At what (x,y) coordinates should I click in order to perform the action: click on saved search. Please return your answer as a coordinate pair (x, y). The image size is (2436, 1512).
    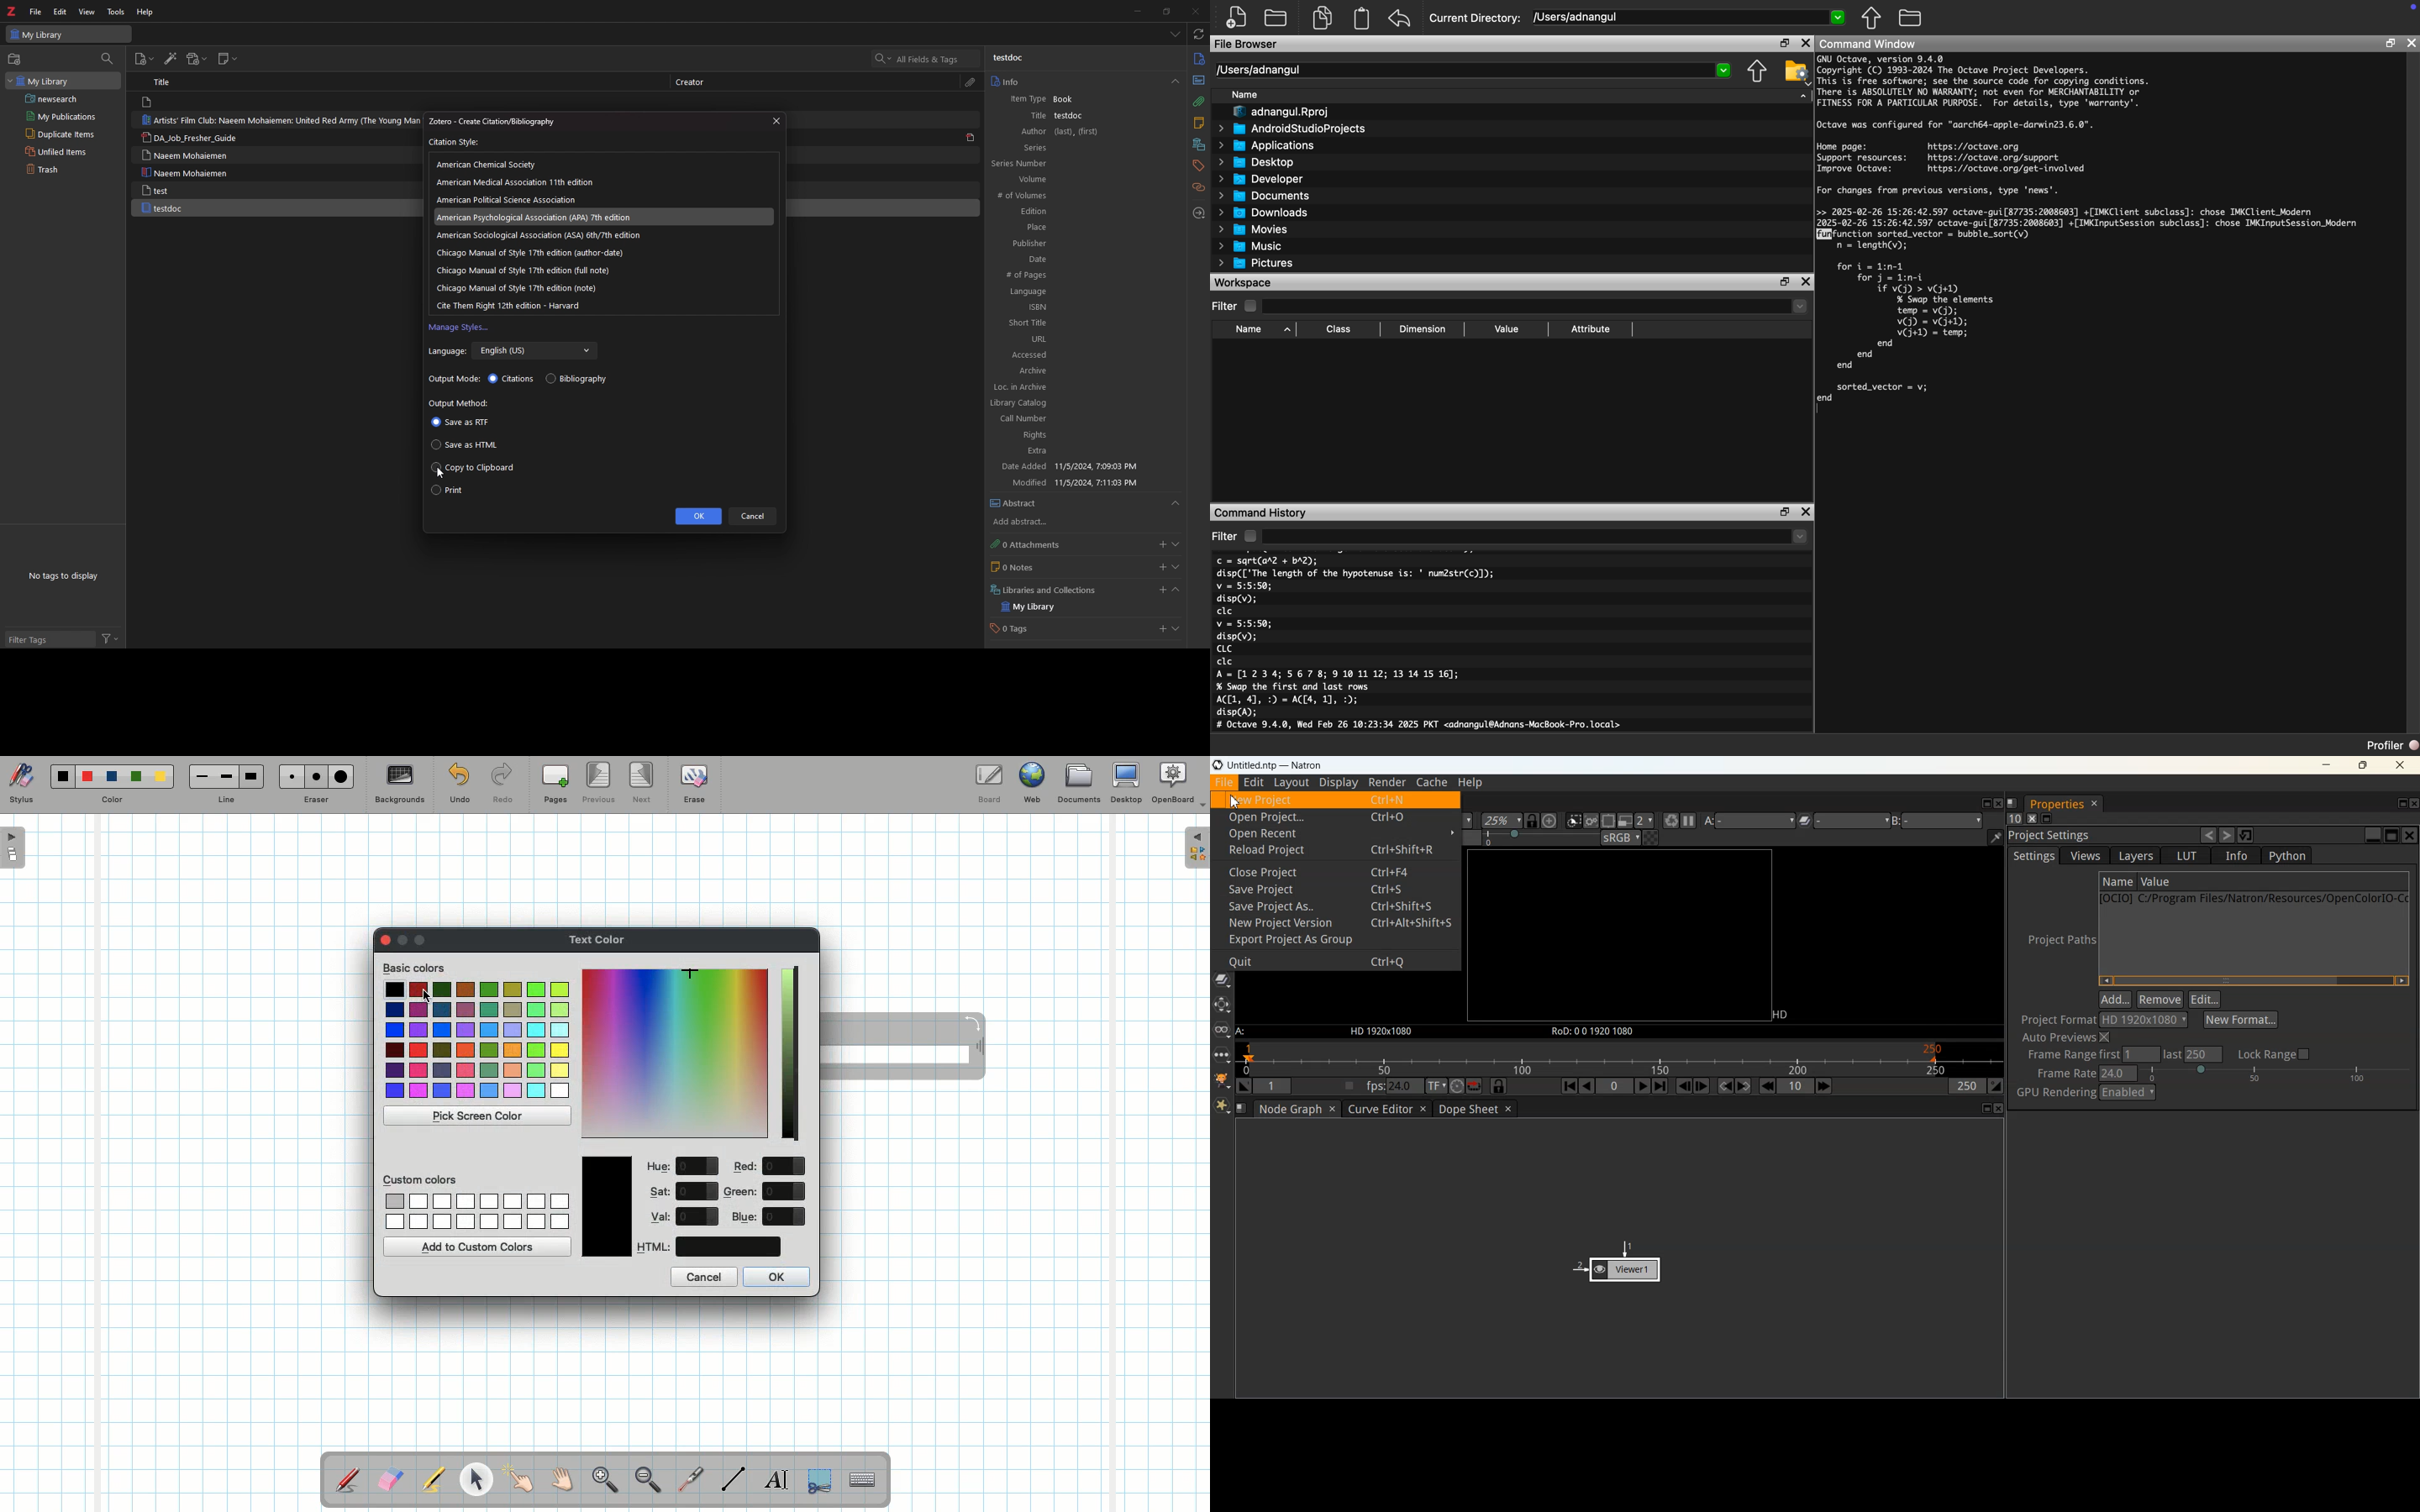
    Looking at the image, I should click on (65, 98).